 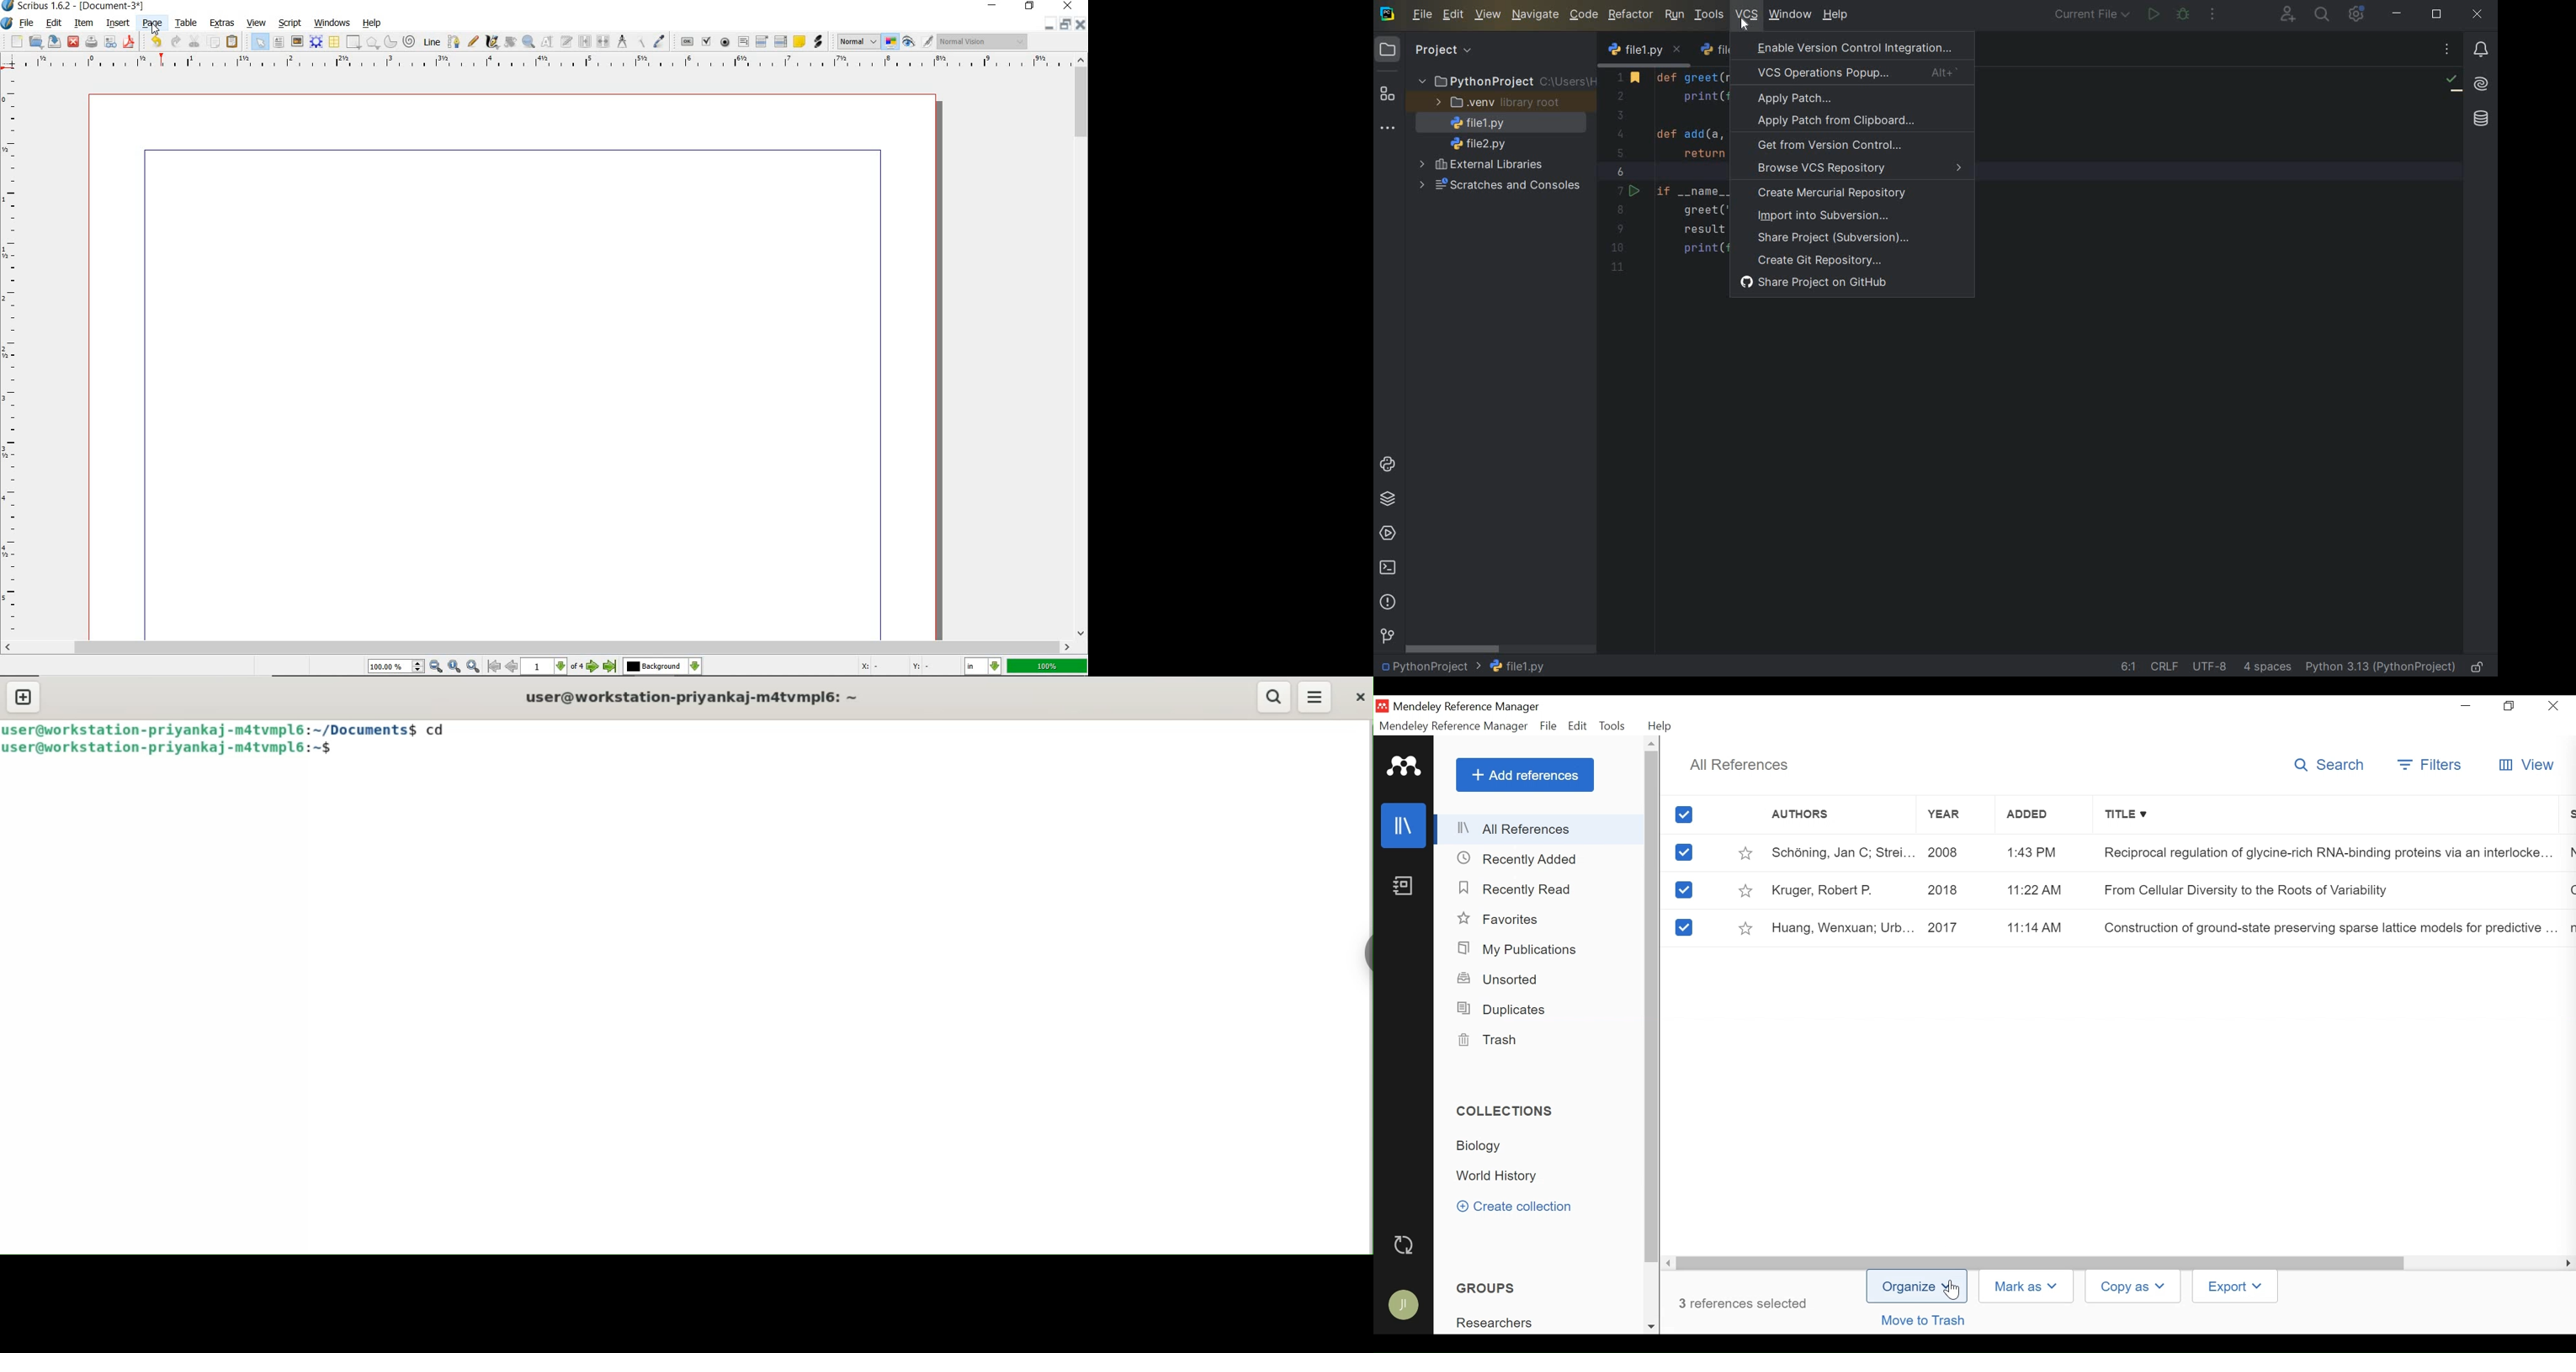 What do you see at coordinates (1958, 817) in the screenshot?
I see `Year` at bounding box center [1958, 817].